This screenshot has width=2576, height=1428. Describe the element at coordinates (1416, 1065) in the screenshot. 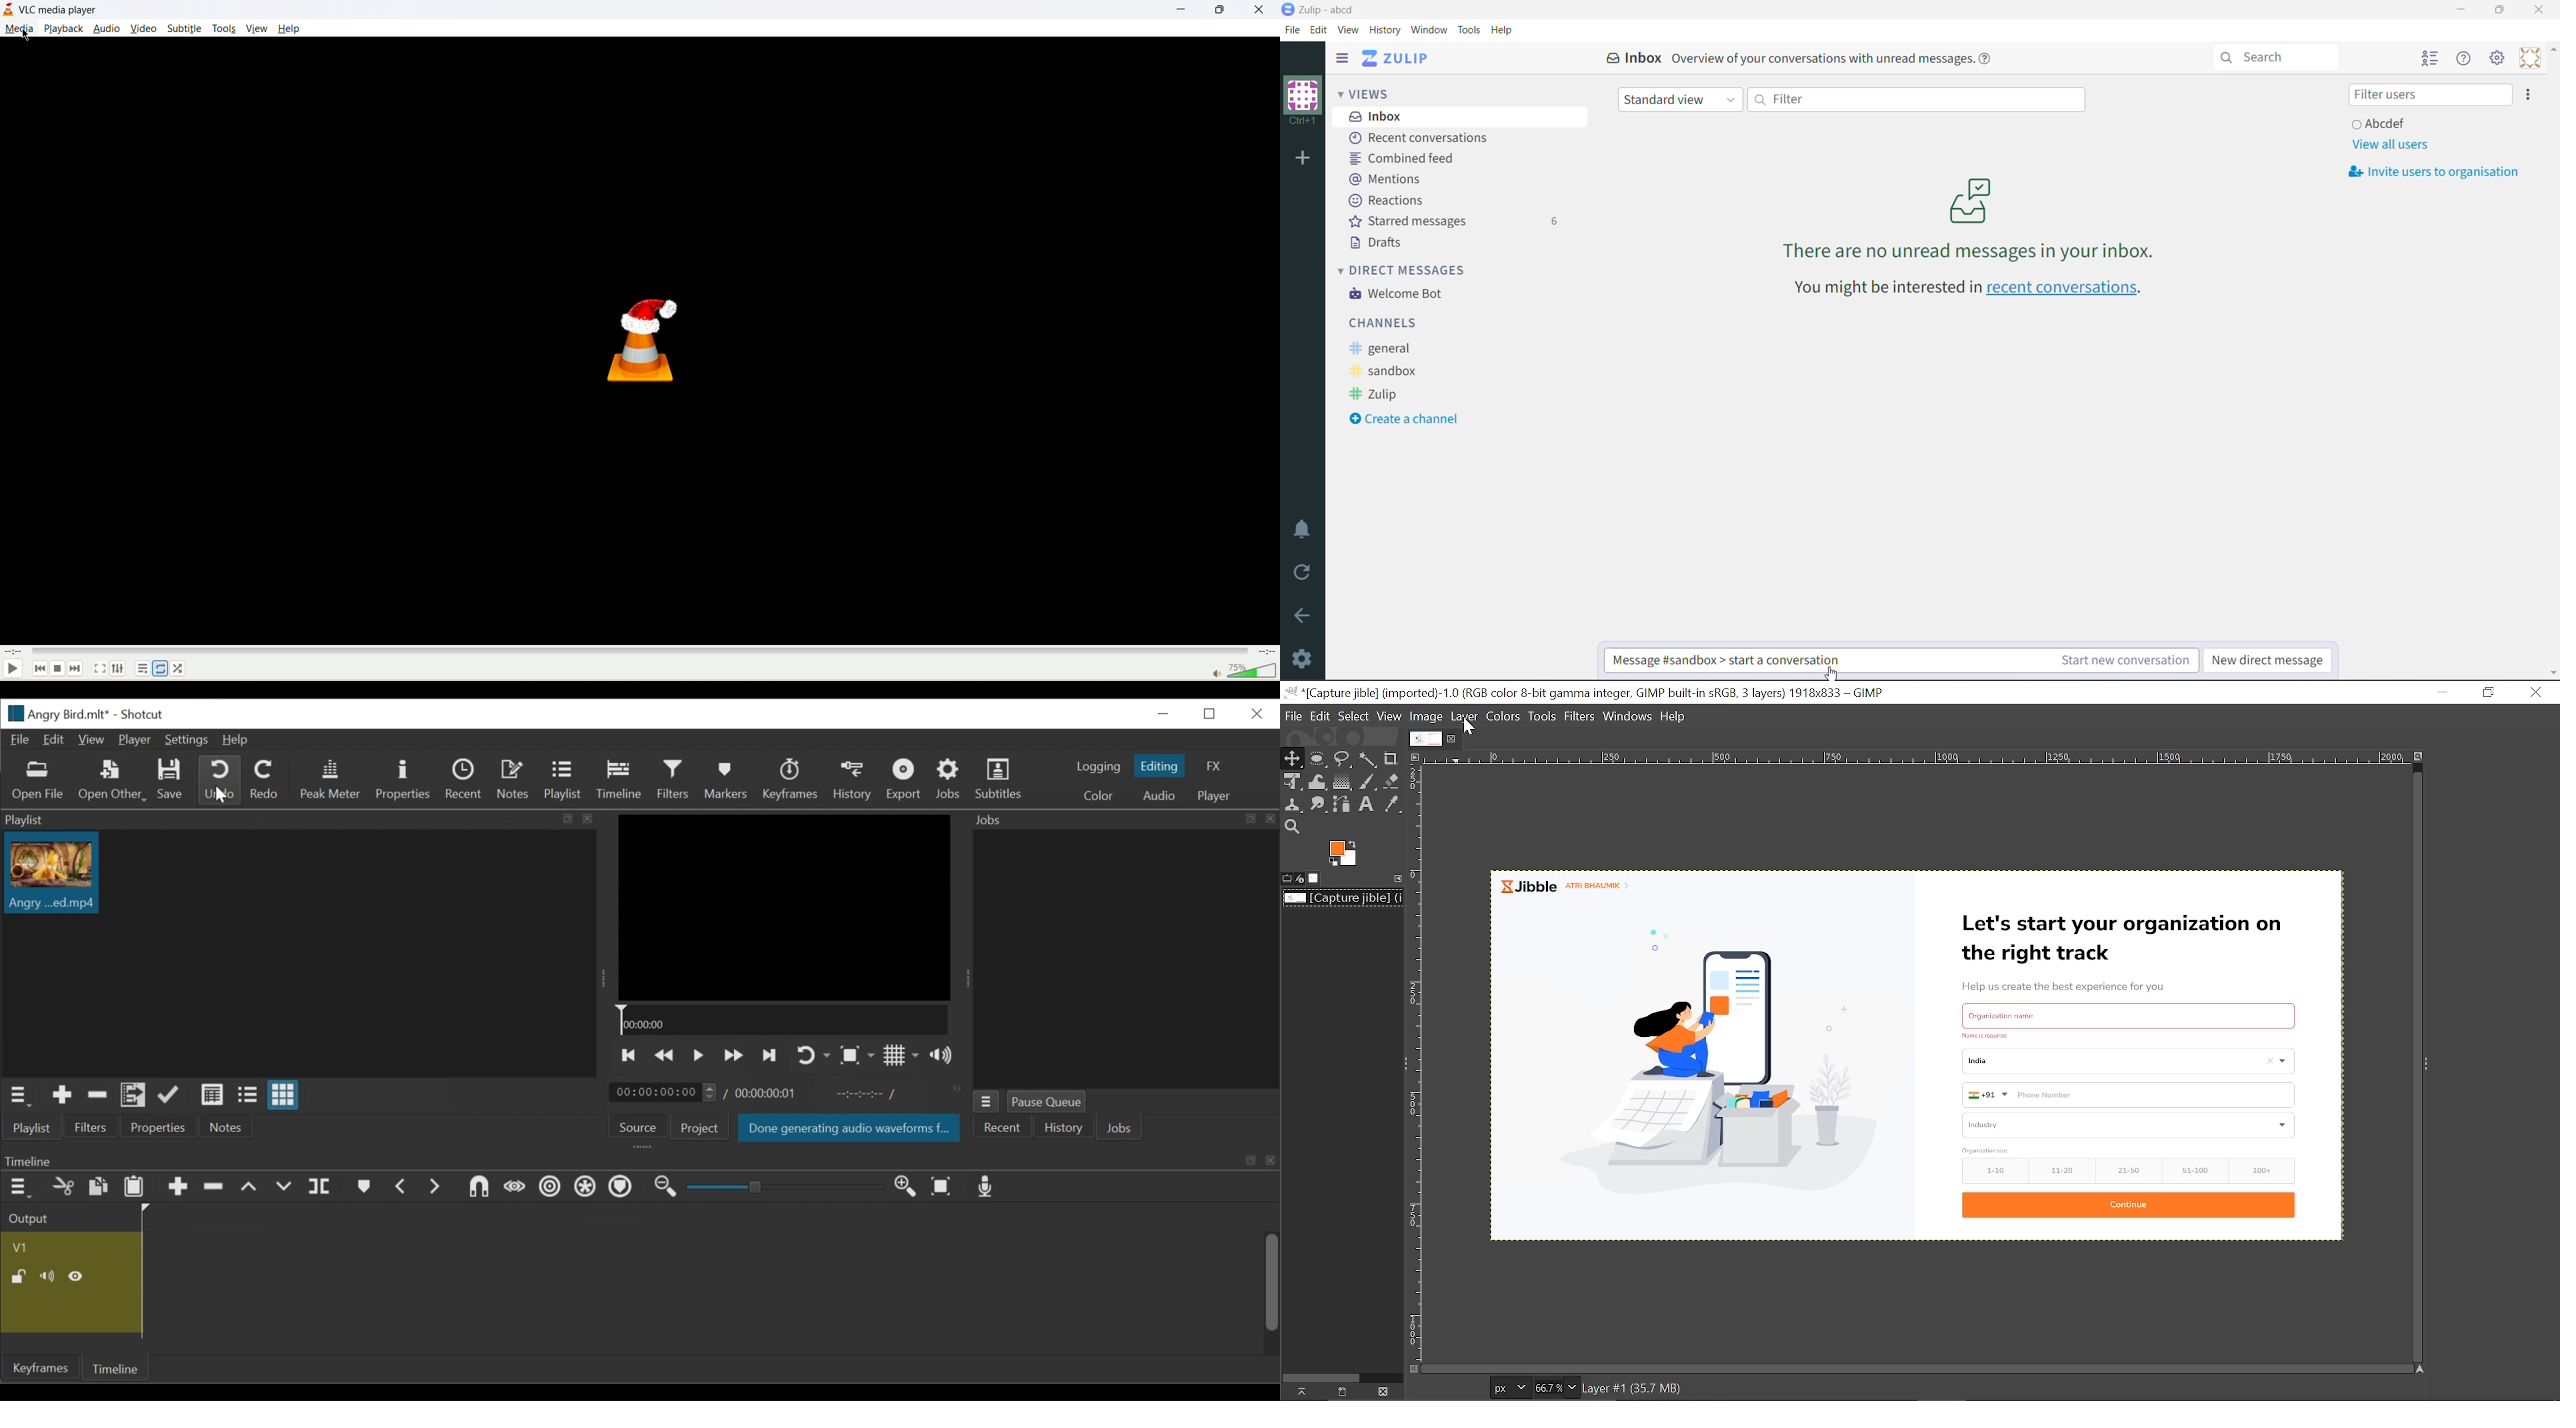

I see `Vertical label` at that location.